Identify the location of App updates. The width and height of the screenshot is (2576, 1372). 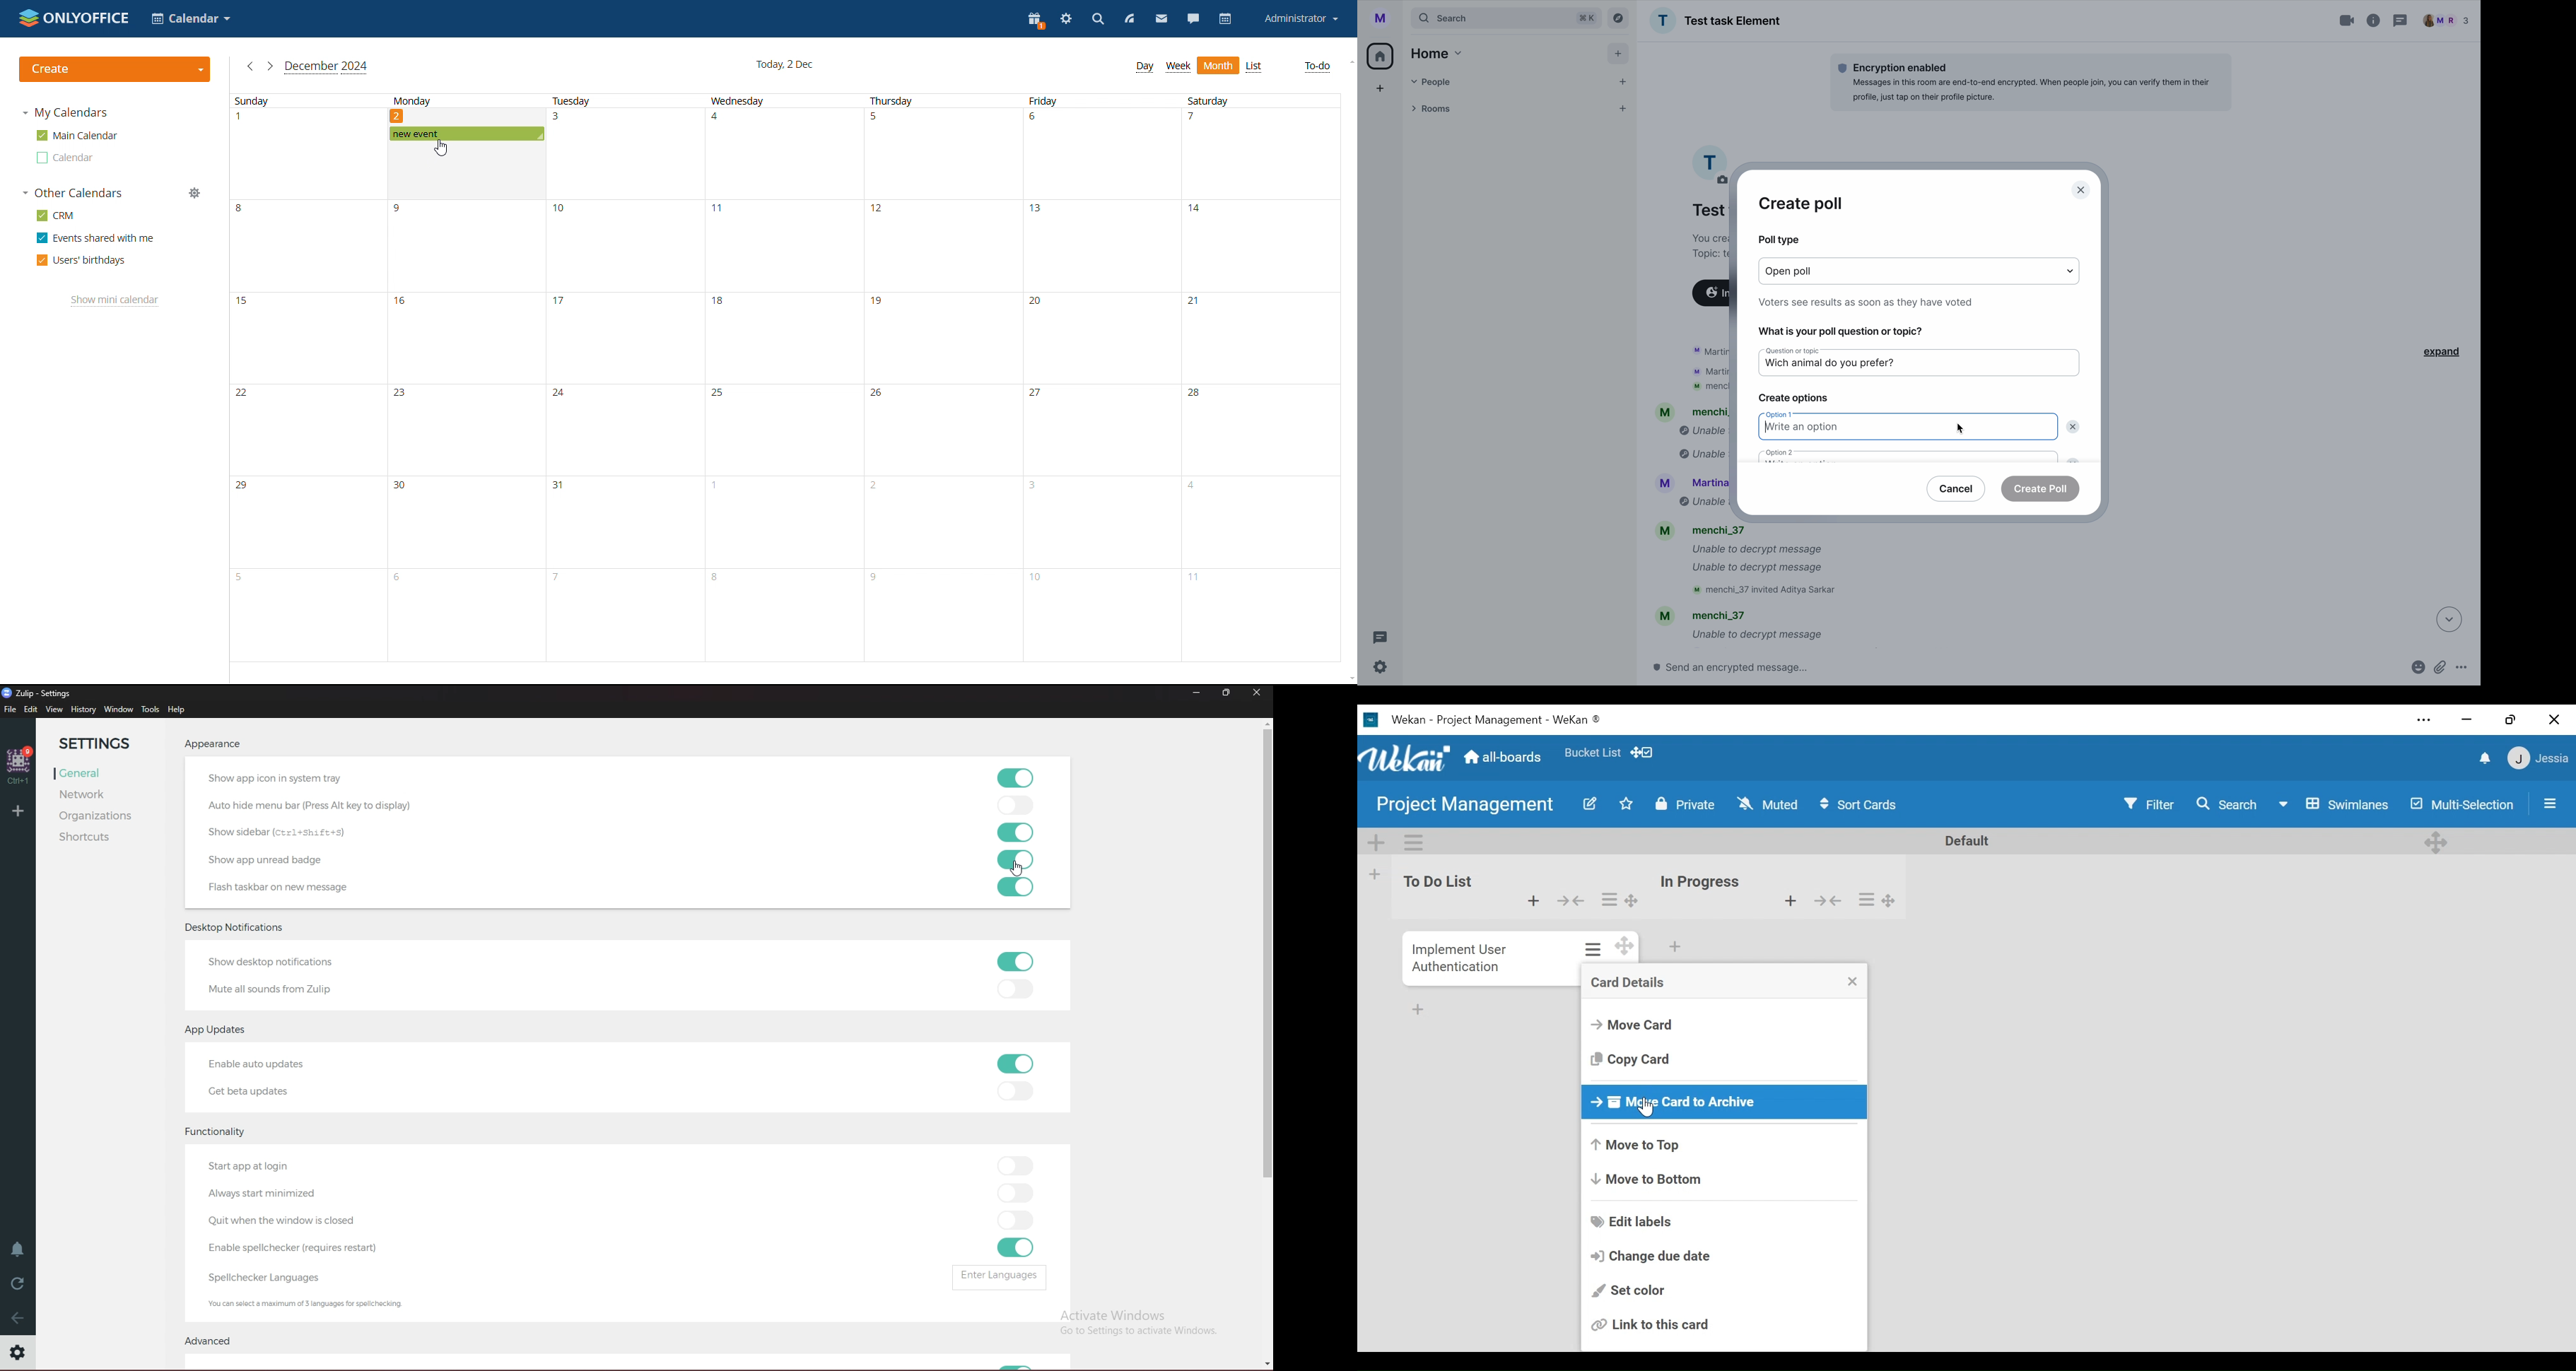
(221, 1031).